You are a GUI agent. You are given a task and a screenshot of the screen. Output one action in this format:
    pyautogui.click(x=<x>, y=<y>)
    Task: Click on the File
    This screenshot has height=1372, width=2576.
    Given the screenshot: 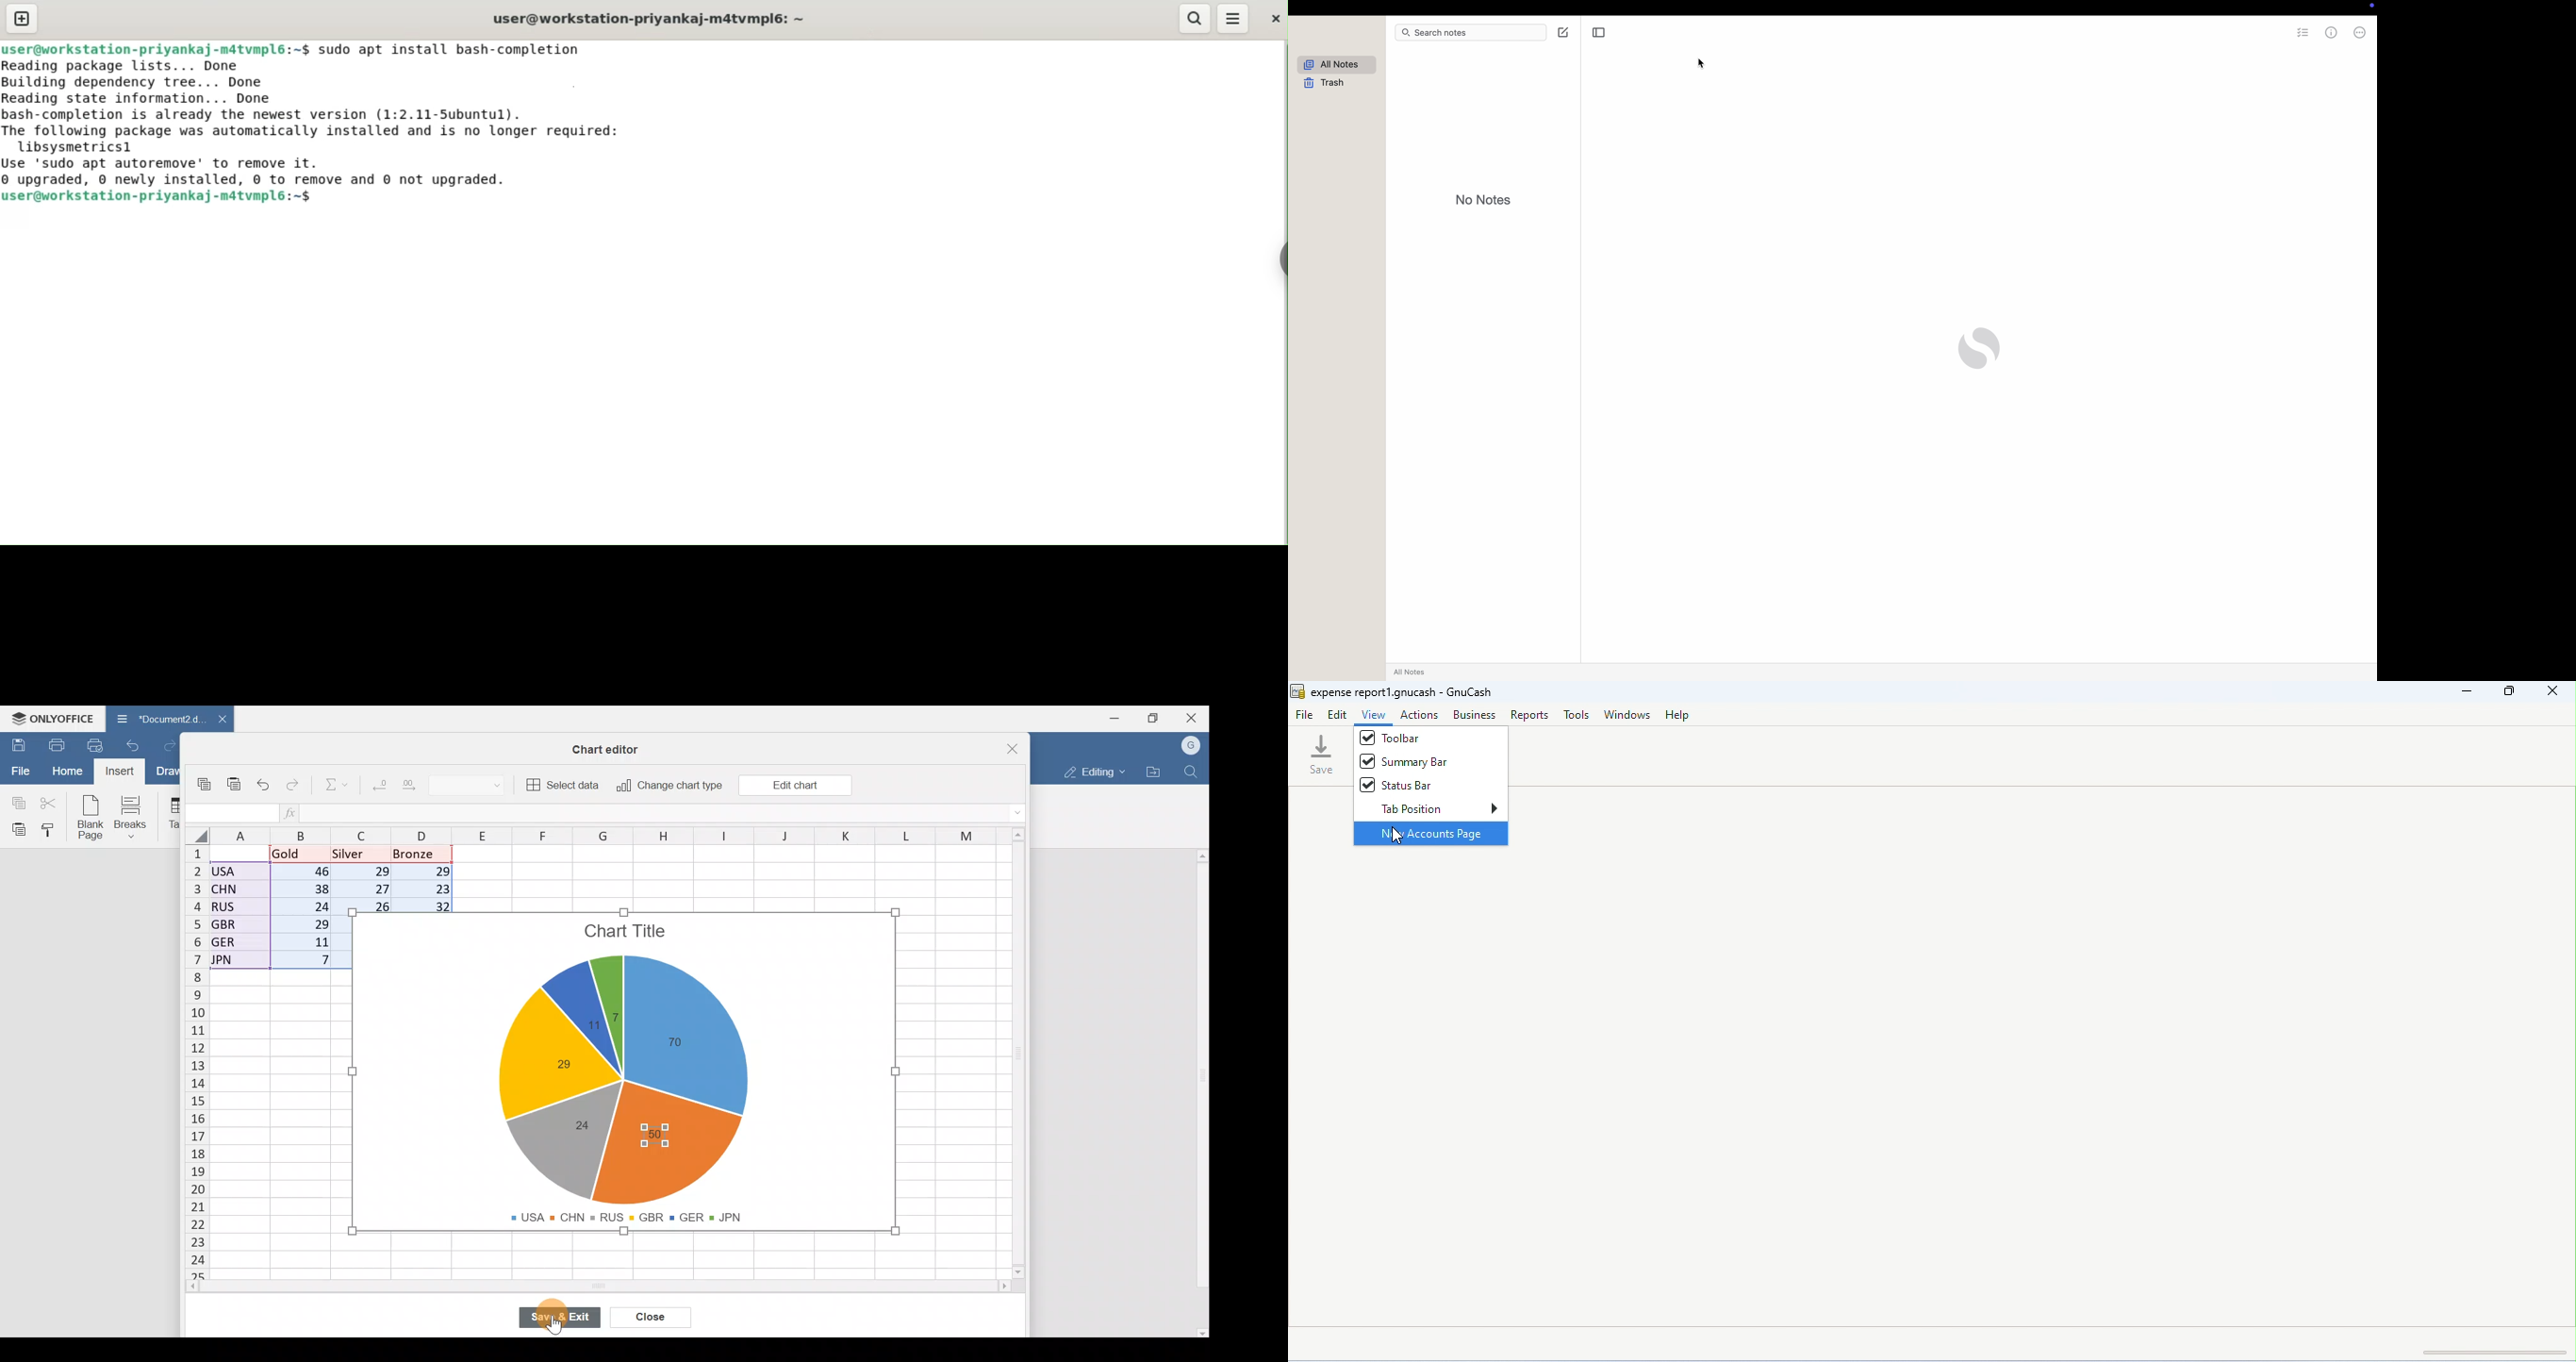 What is the action you would take?
    pyautogui.click(x=19, y=770)
    